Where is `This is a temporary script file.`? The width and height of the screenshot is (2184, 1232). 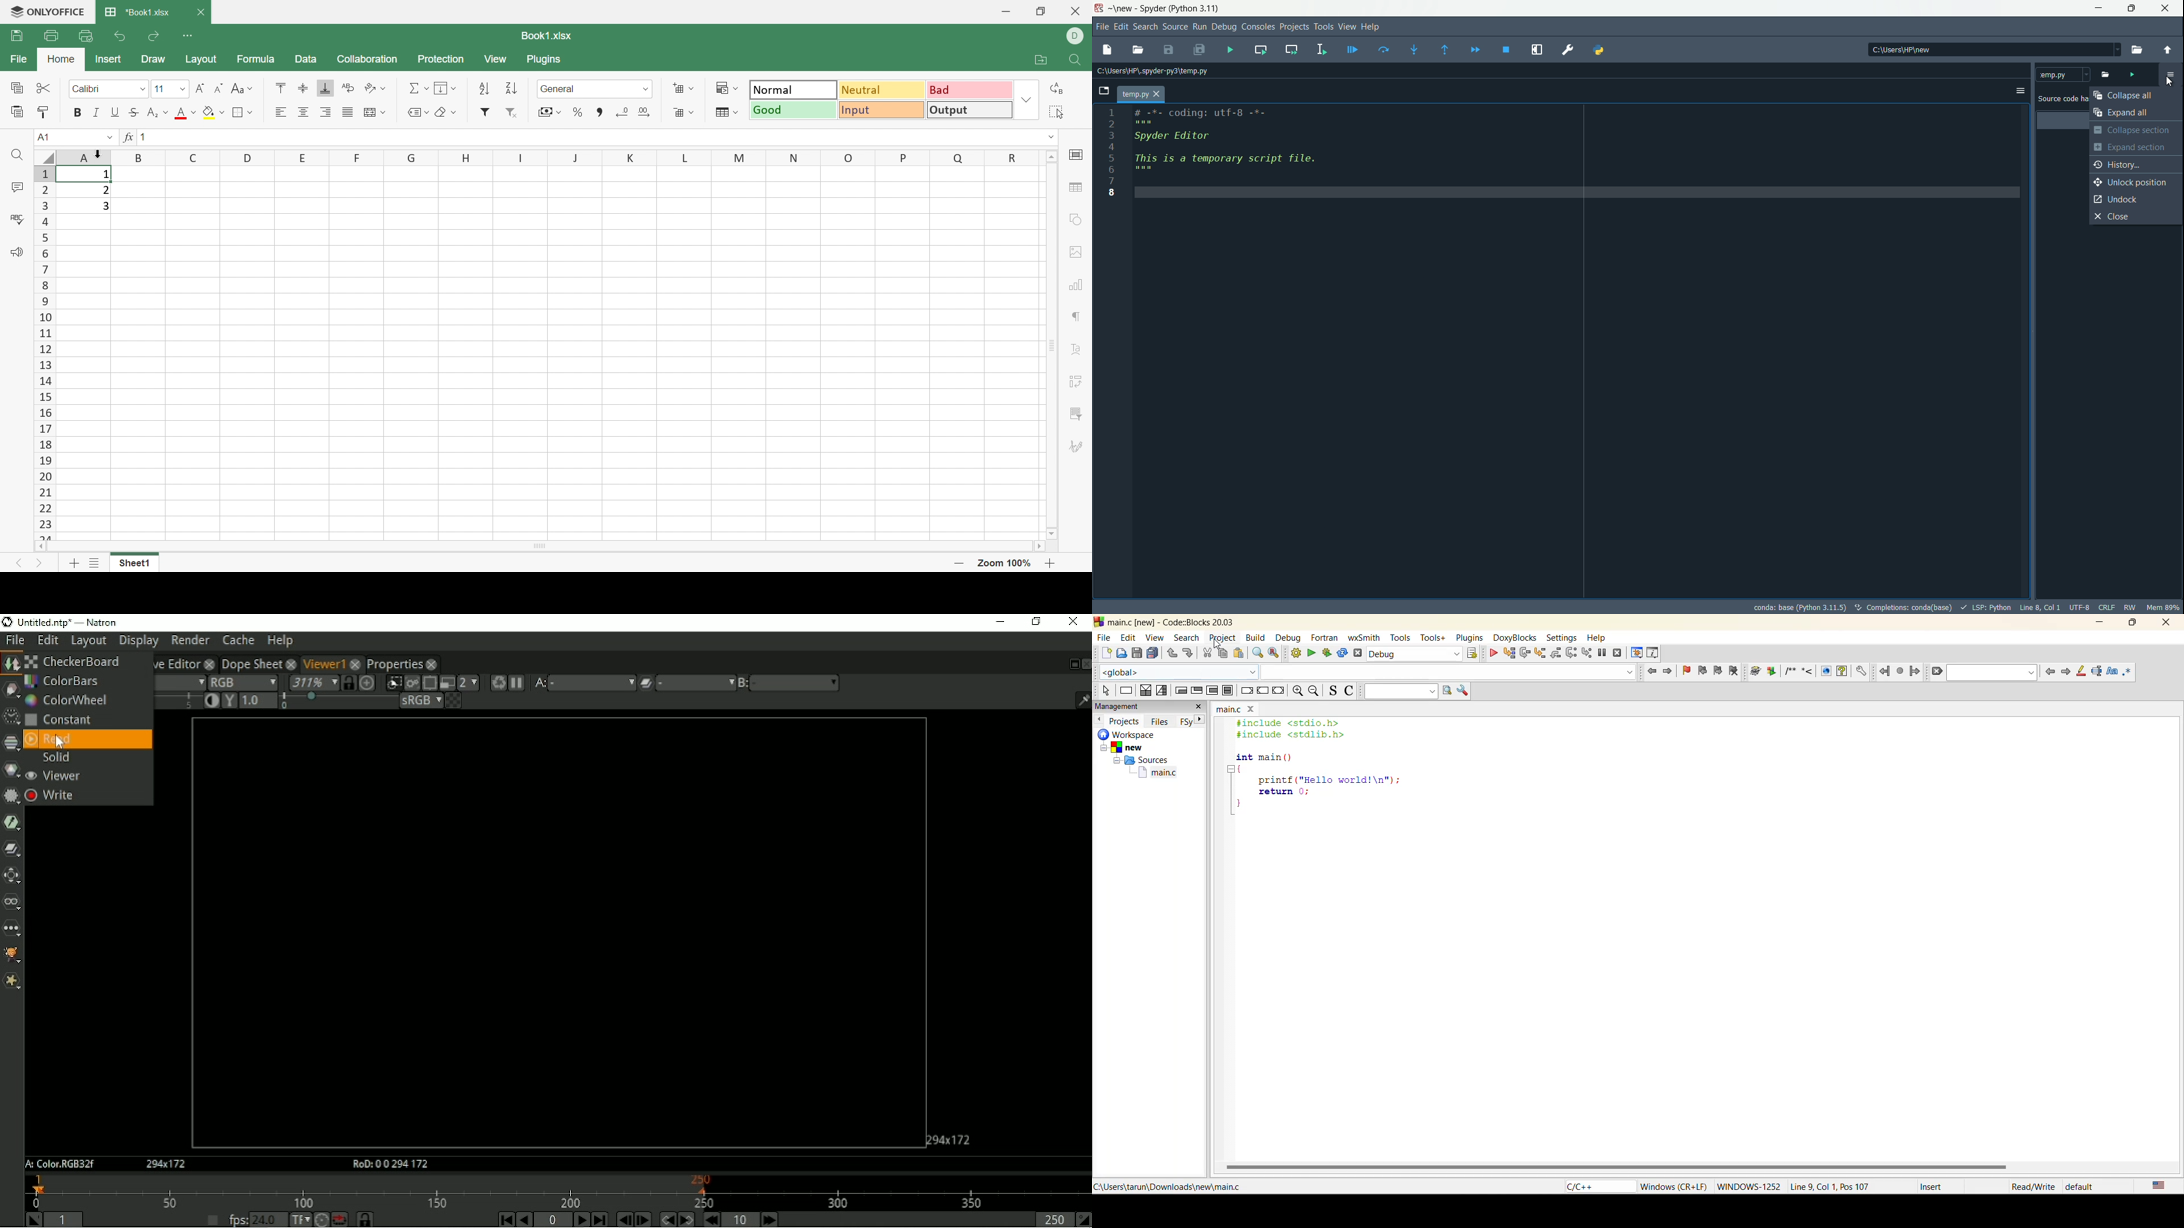
This is a temporary script file. is located at coordinates (1226, 162).